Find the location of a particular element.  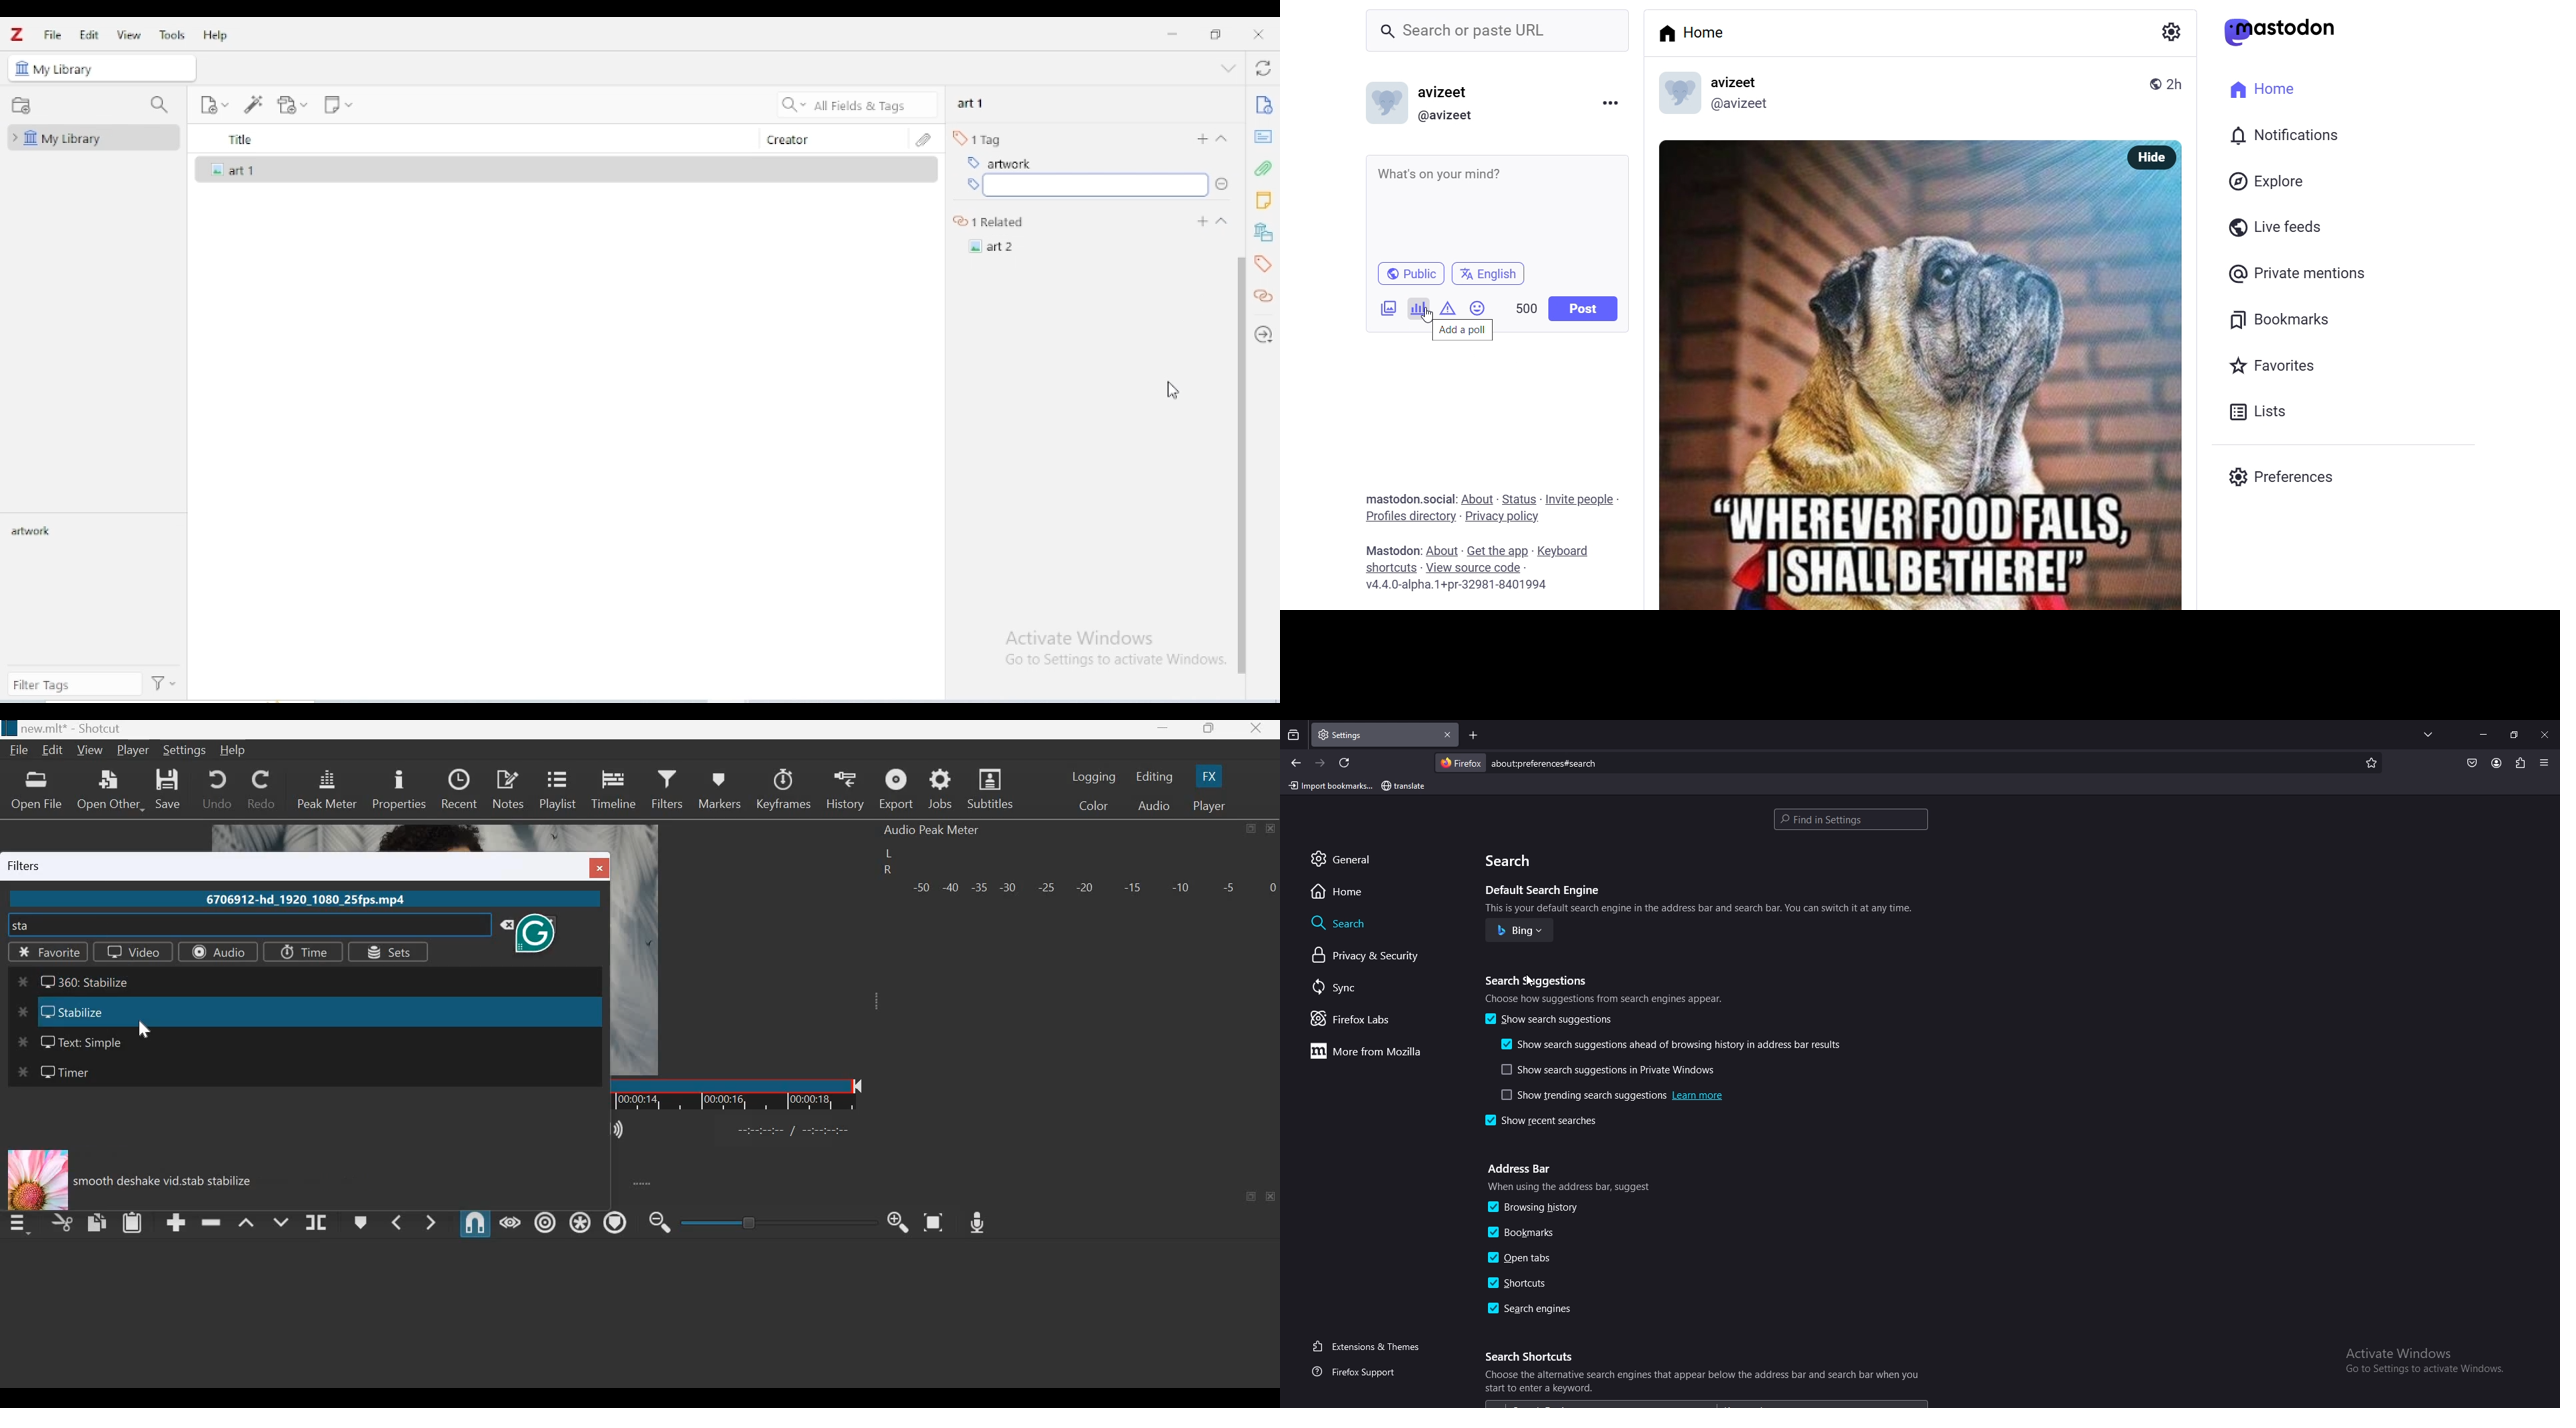

Scrub while dragging is located at coordinates (510, 1221).